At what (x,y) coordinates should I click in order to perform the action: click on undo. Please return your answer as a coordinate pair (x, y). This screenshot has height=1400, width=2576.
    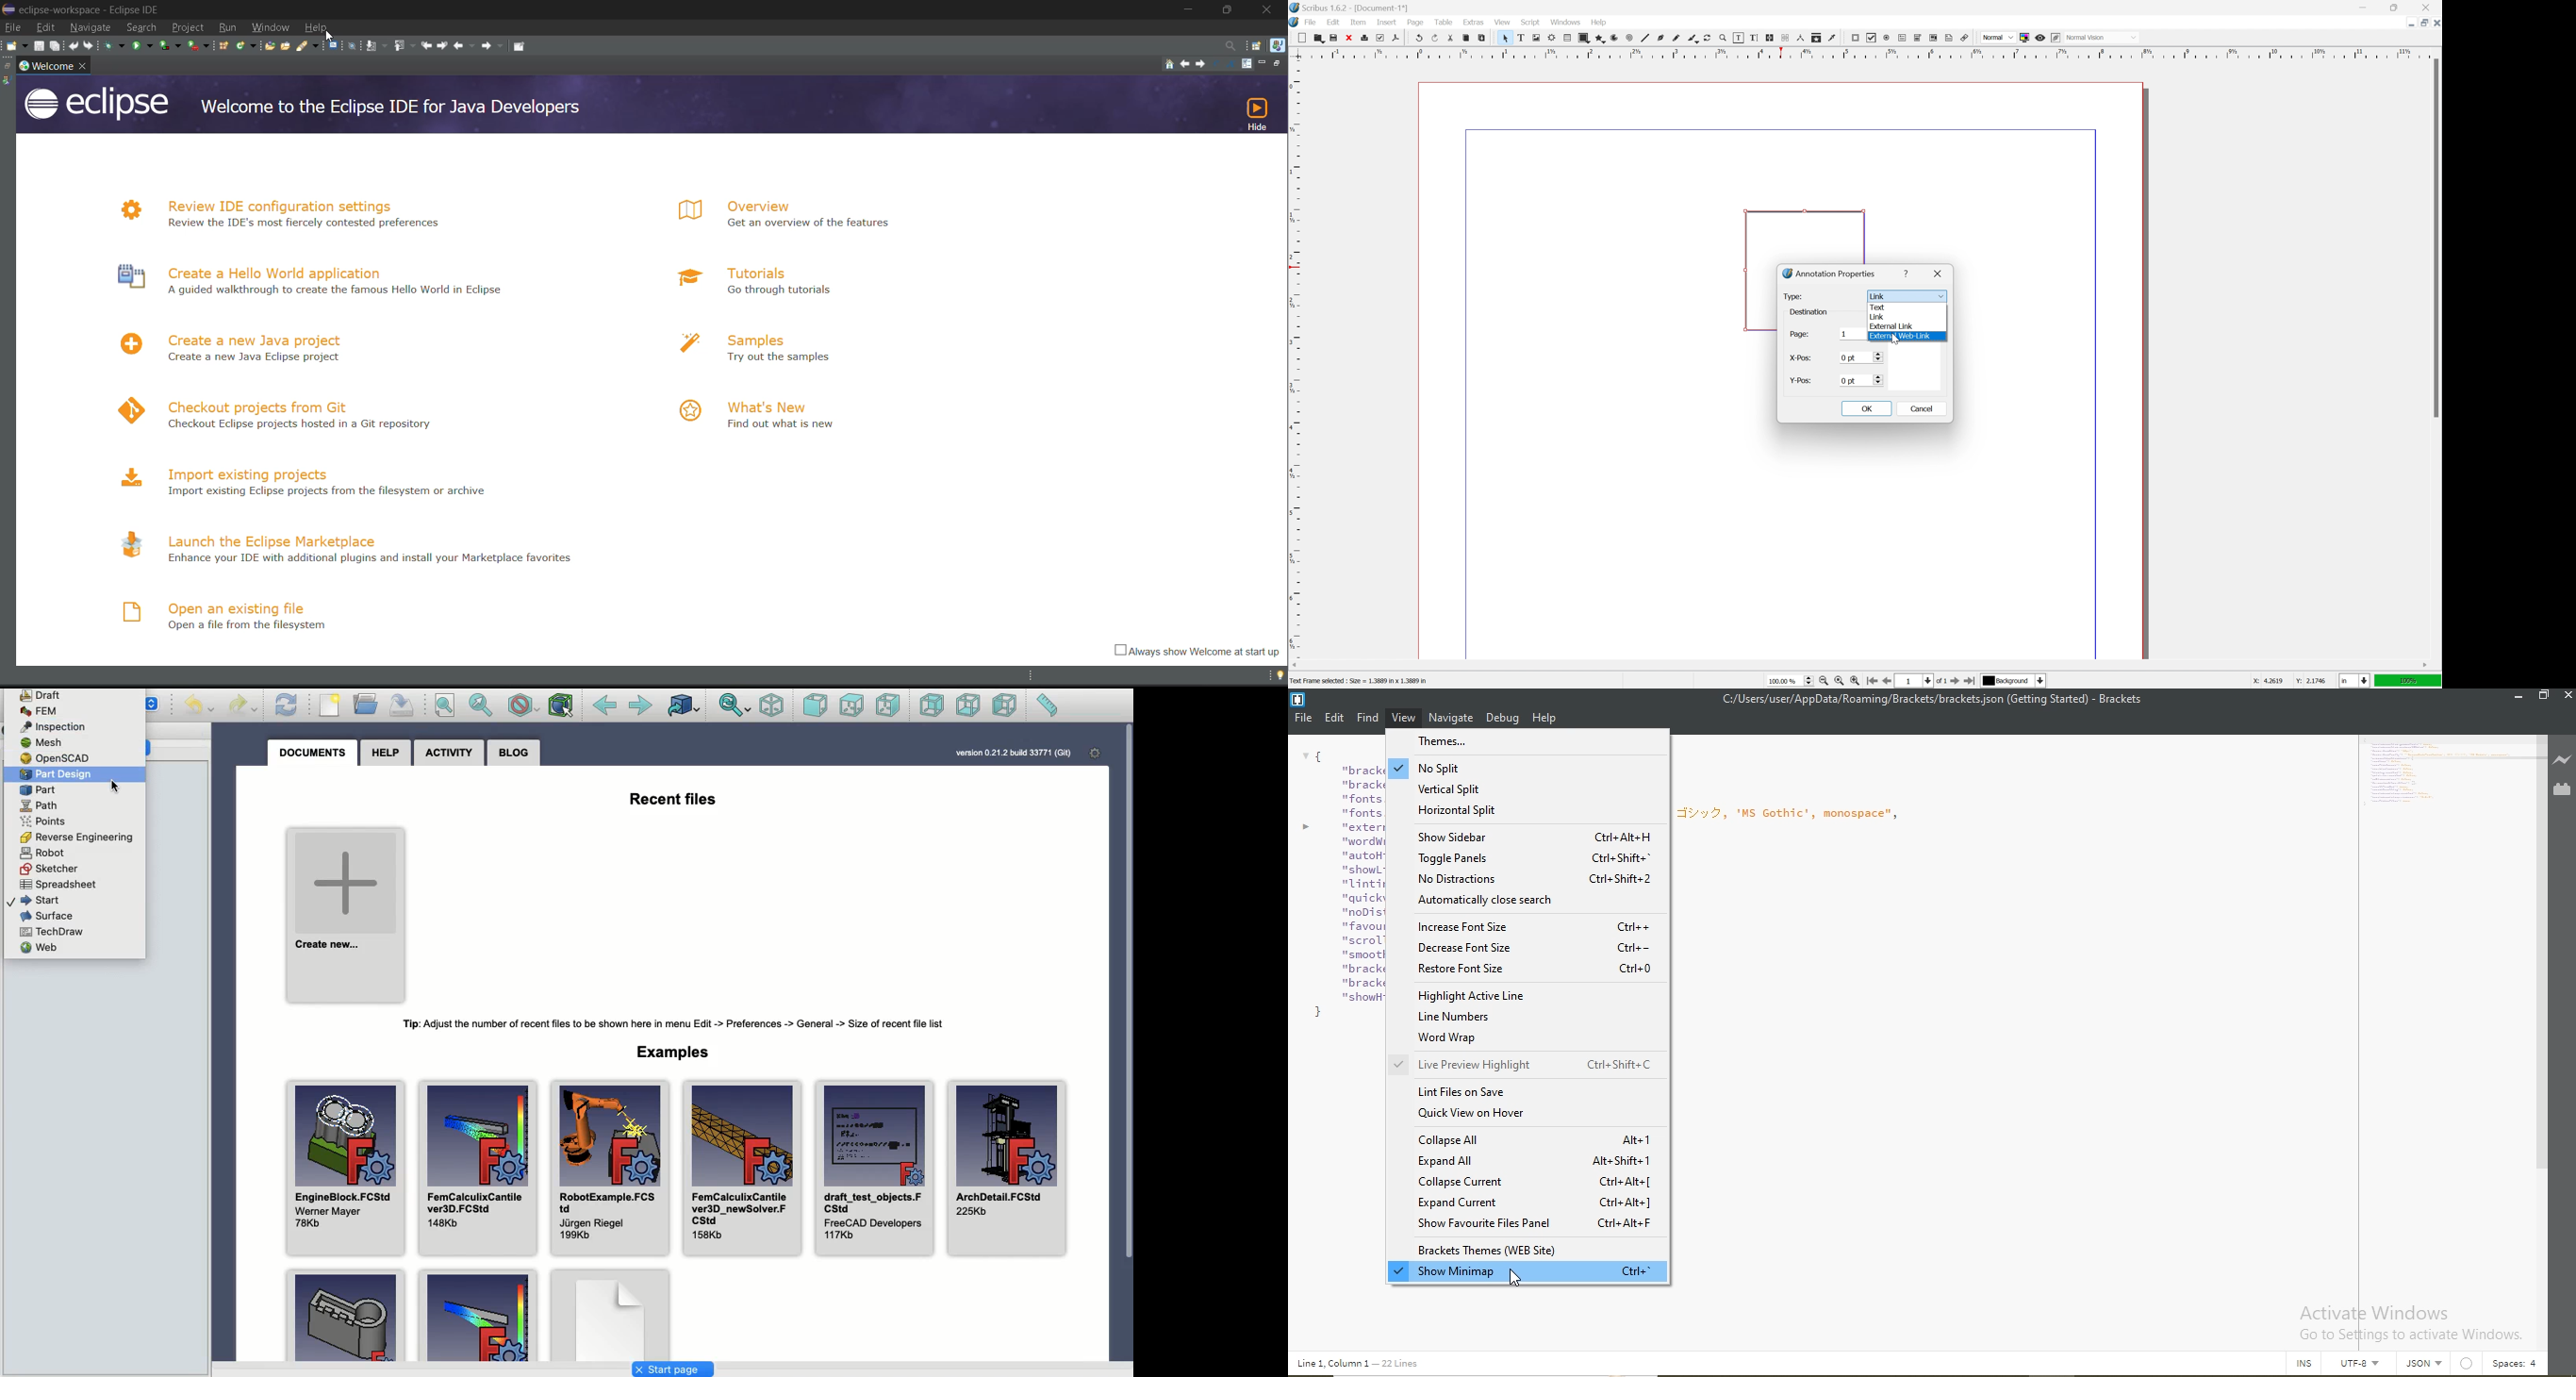
    Looking at the image, I should click on (72, 45).